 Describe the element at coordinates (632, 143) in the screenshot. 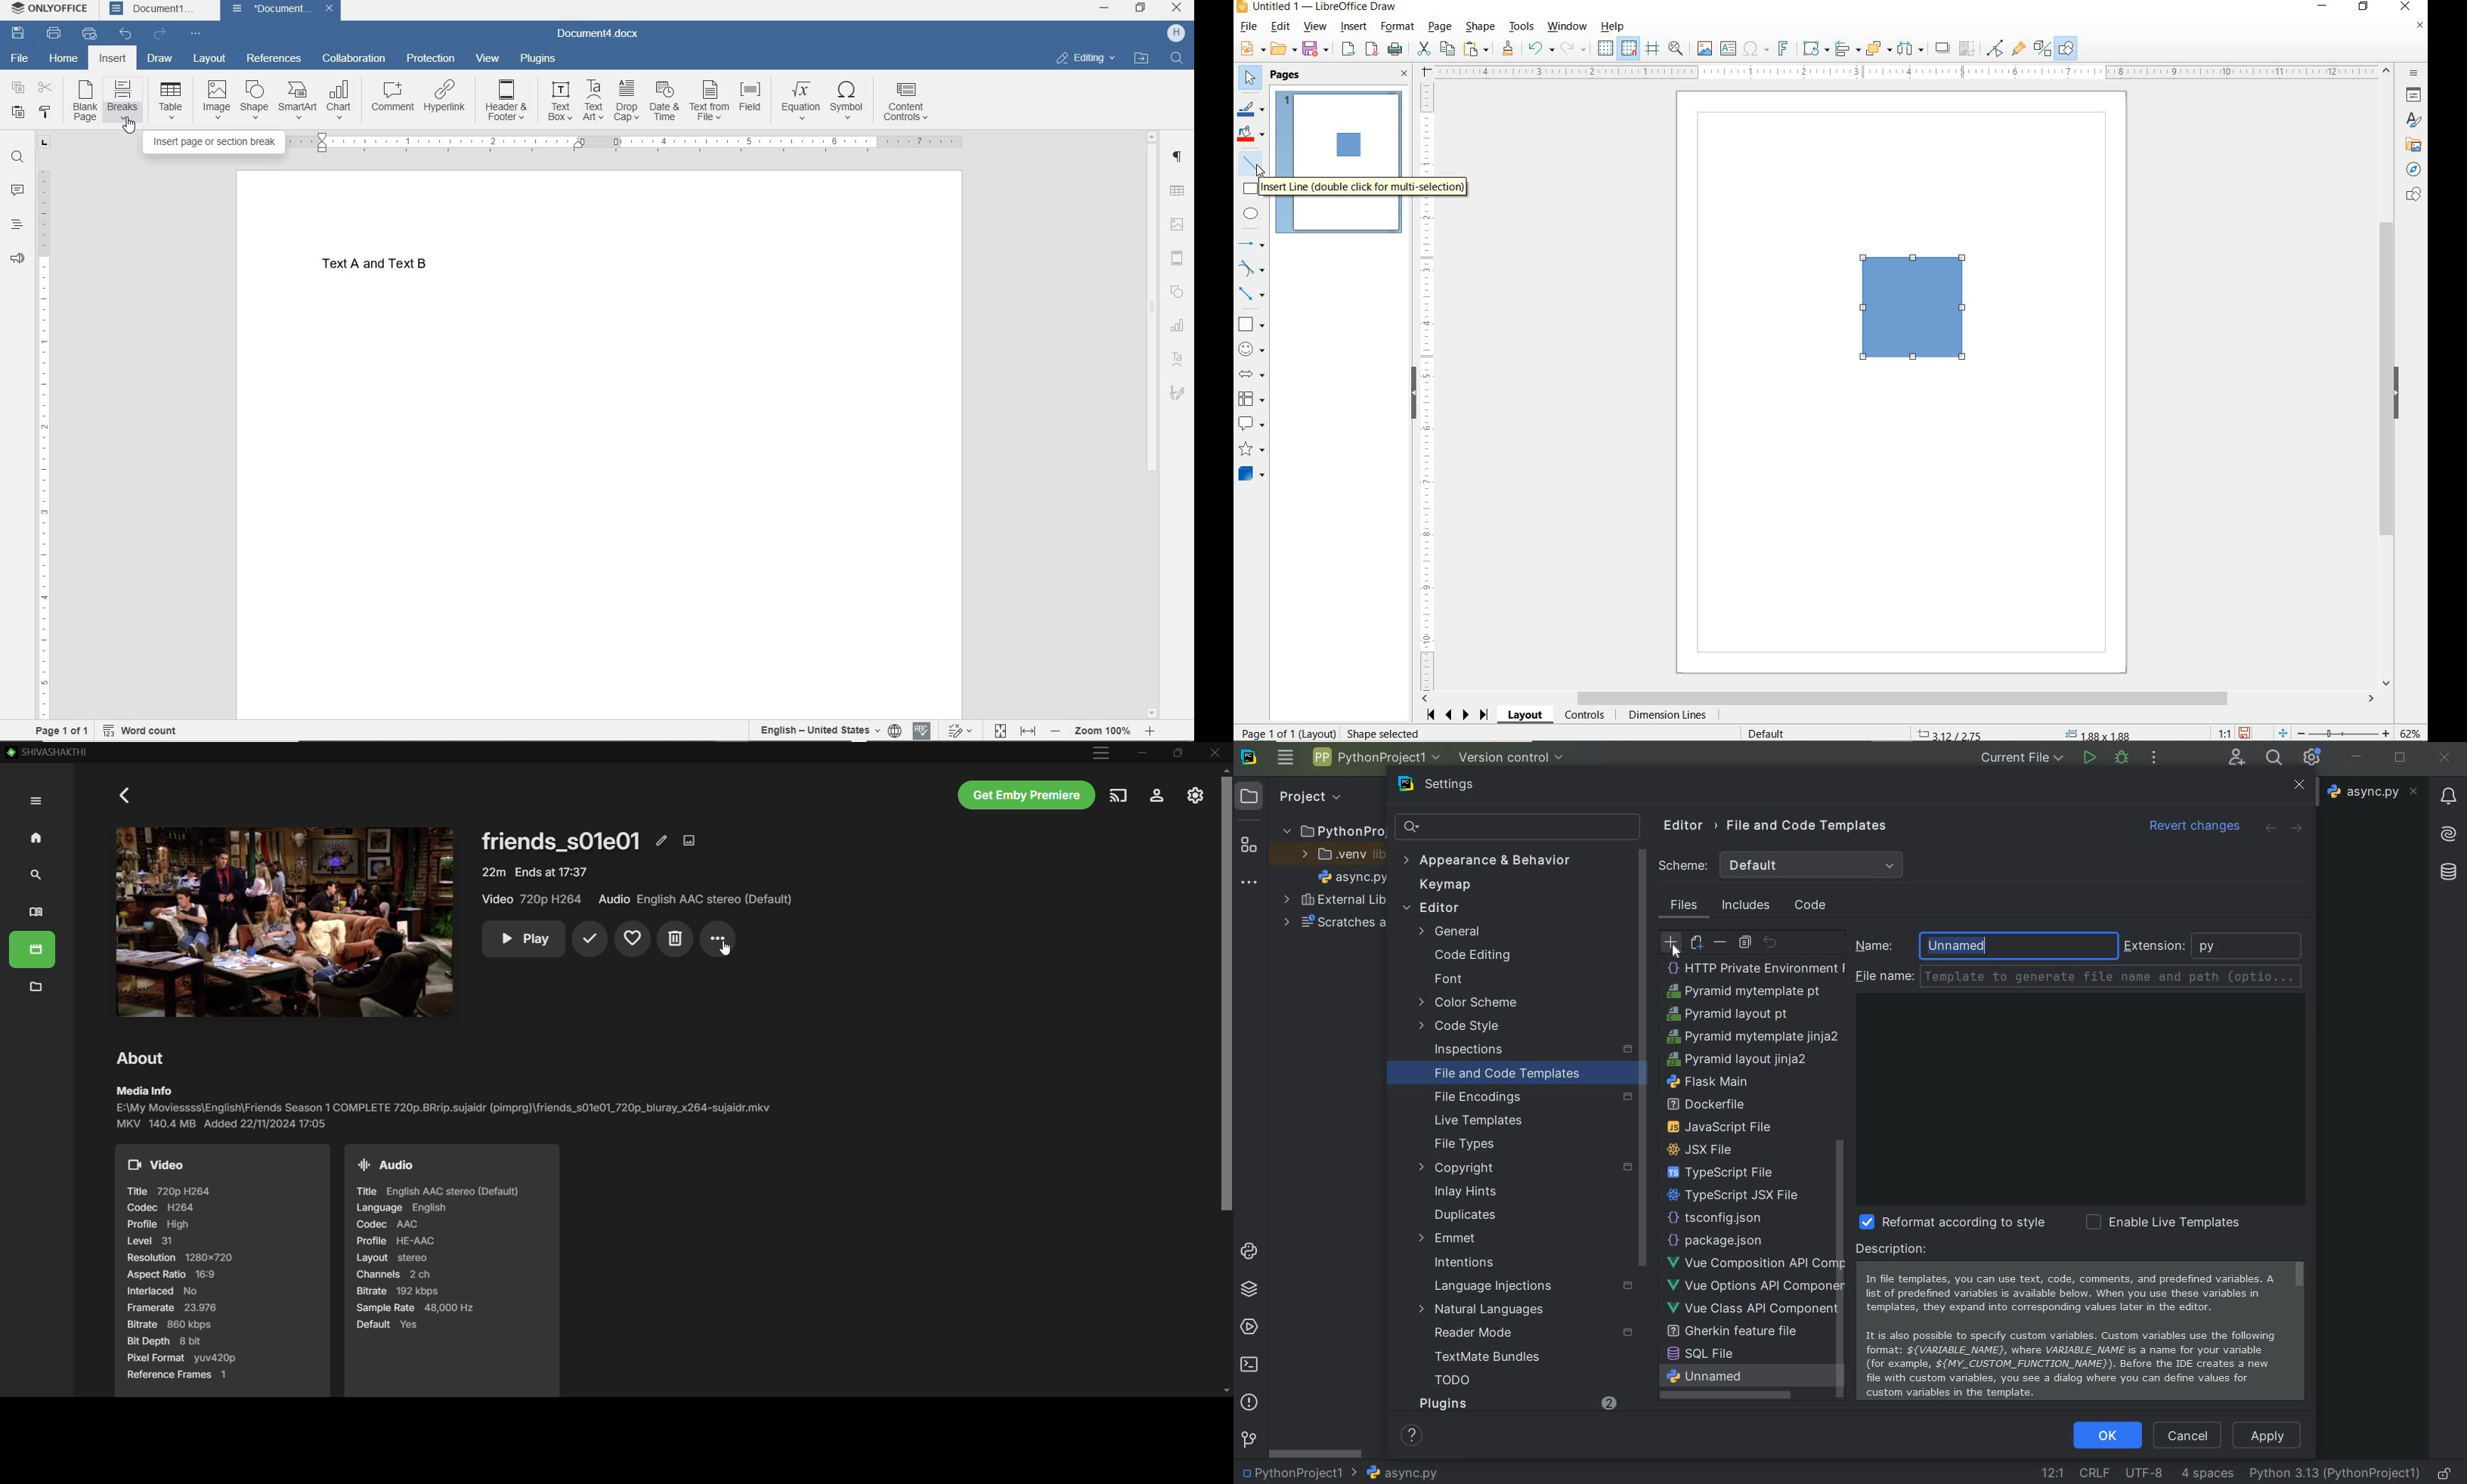

I see `RULER` at that location.